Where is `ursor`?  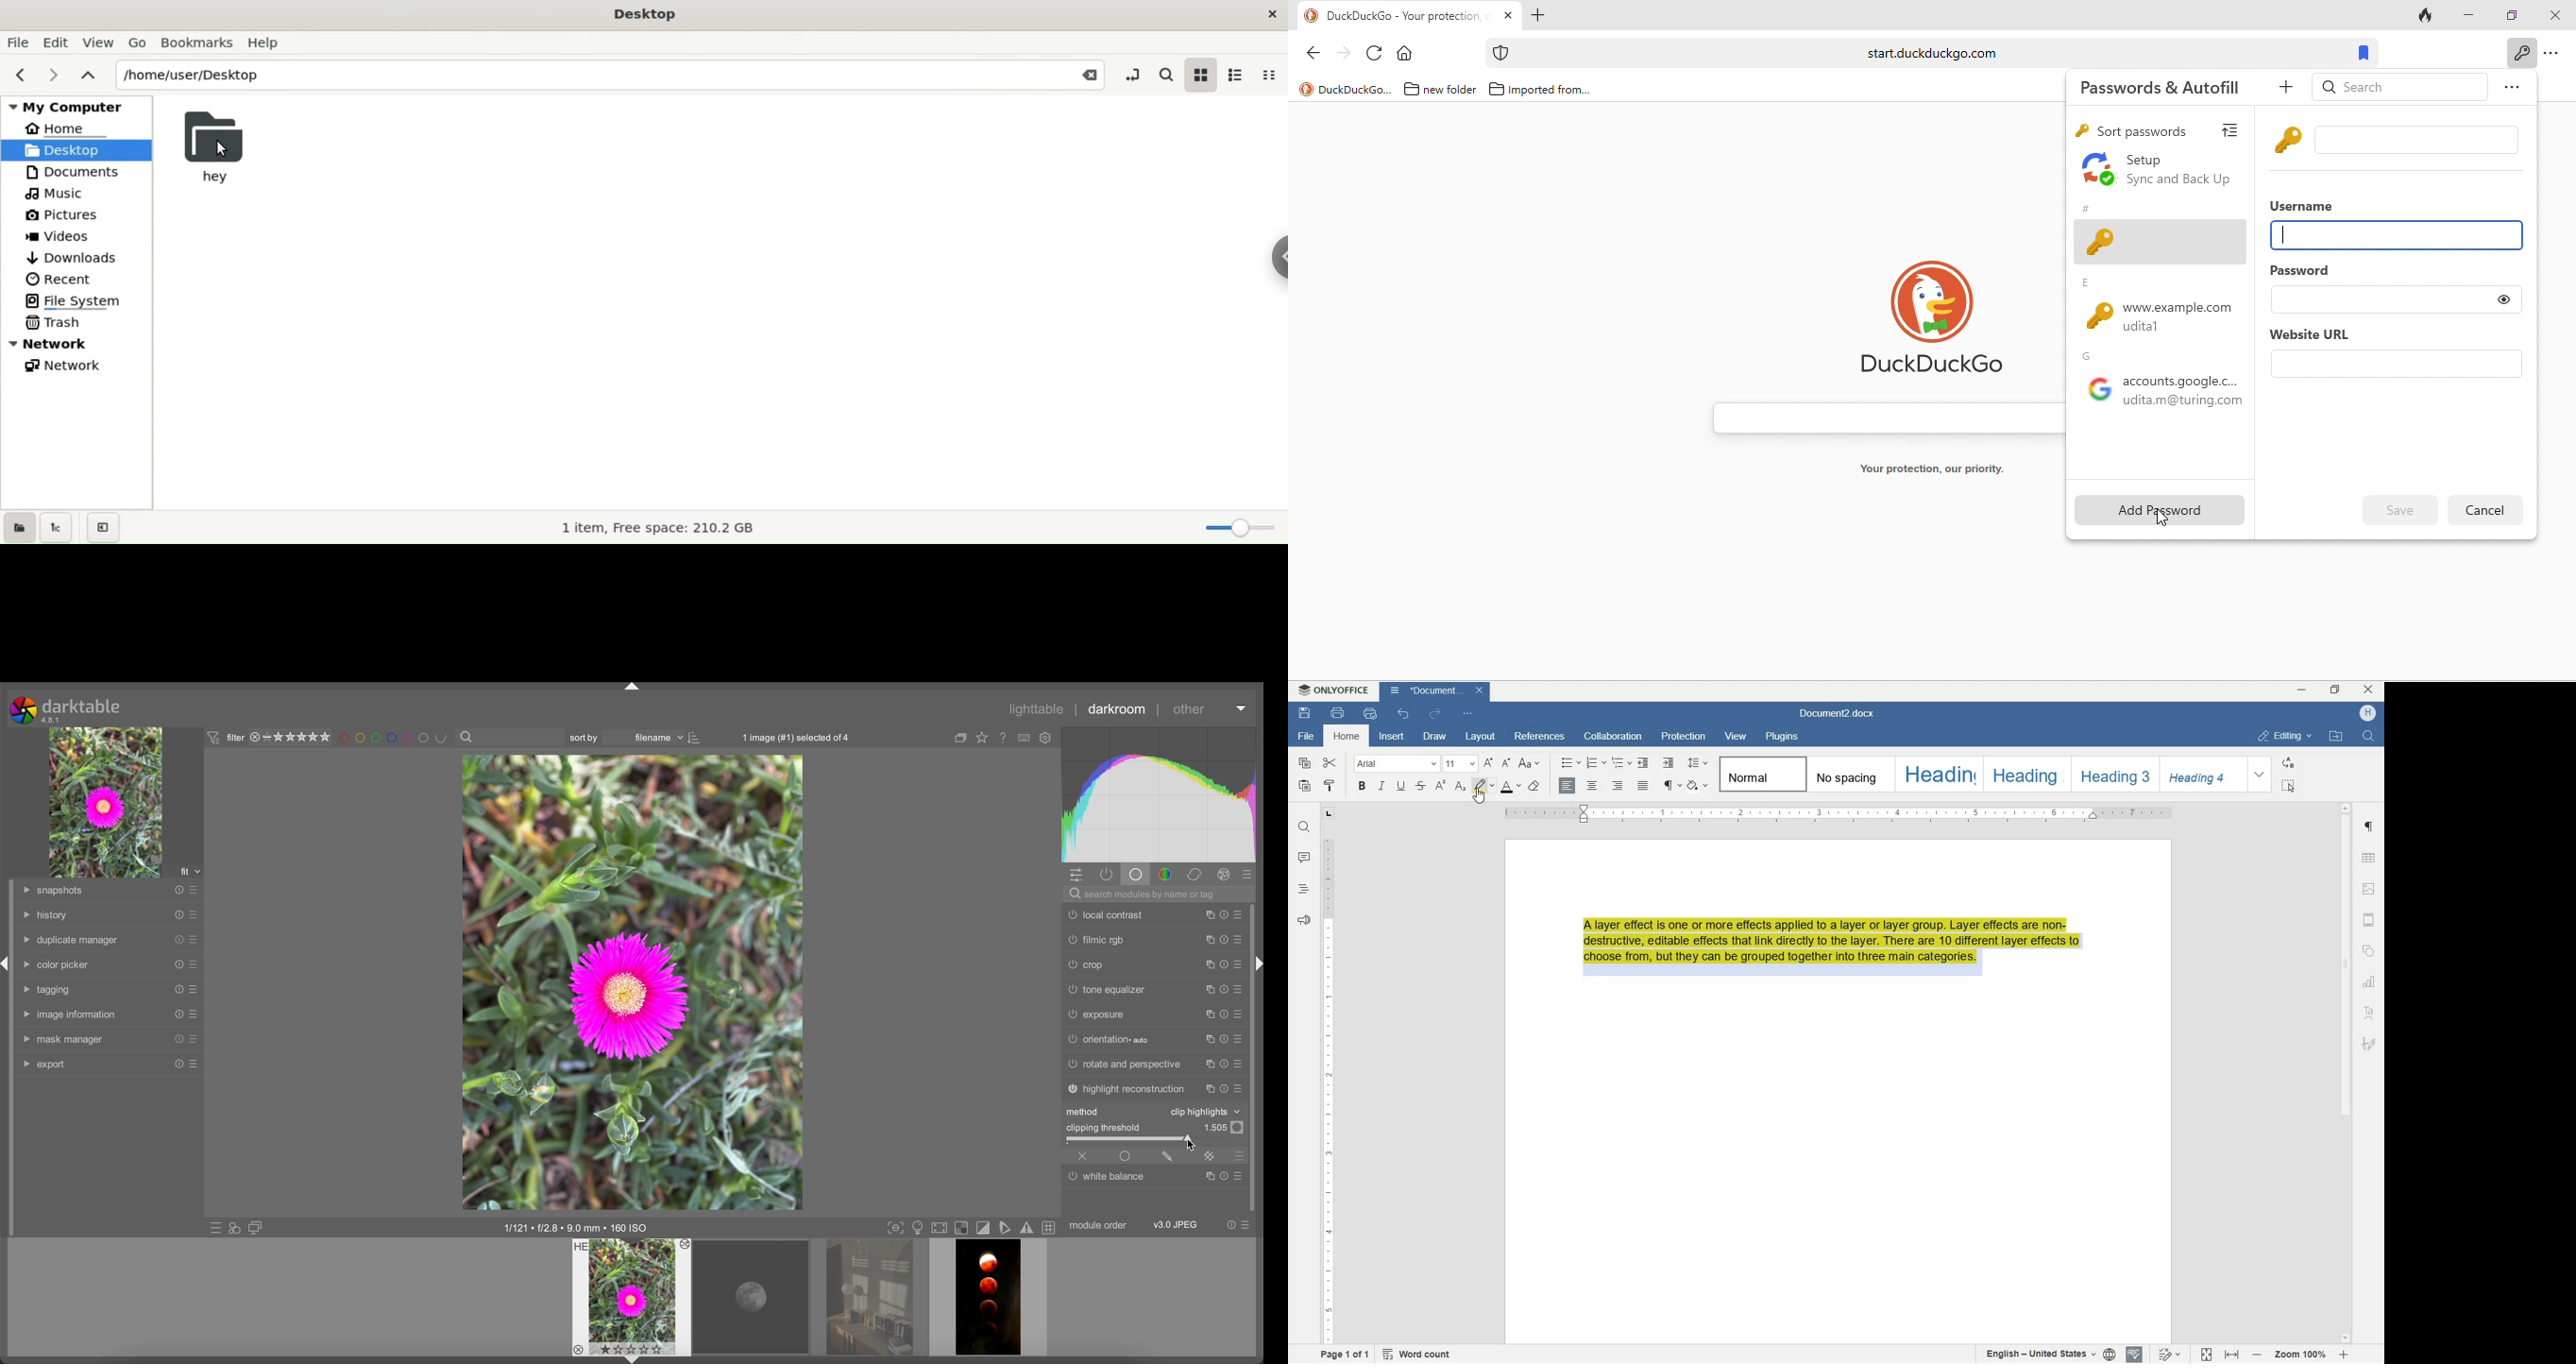 ursor is located at coordinates (1192, 1144).